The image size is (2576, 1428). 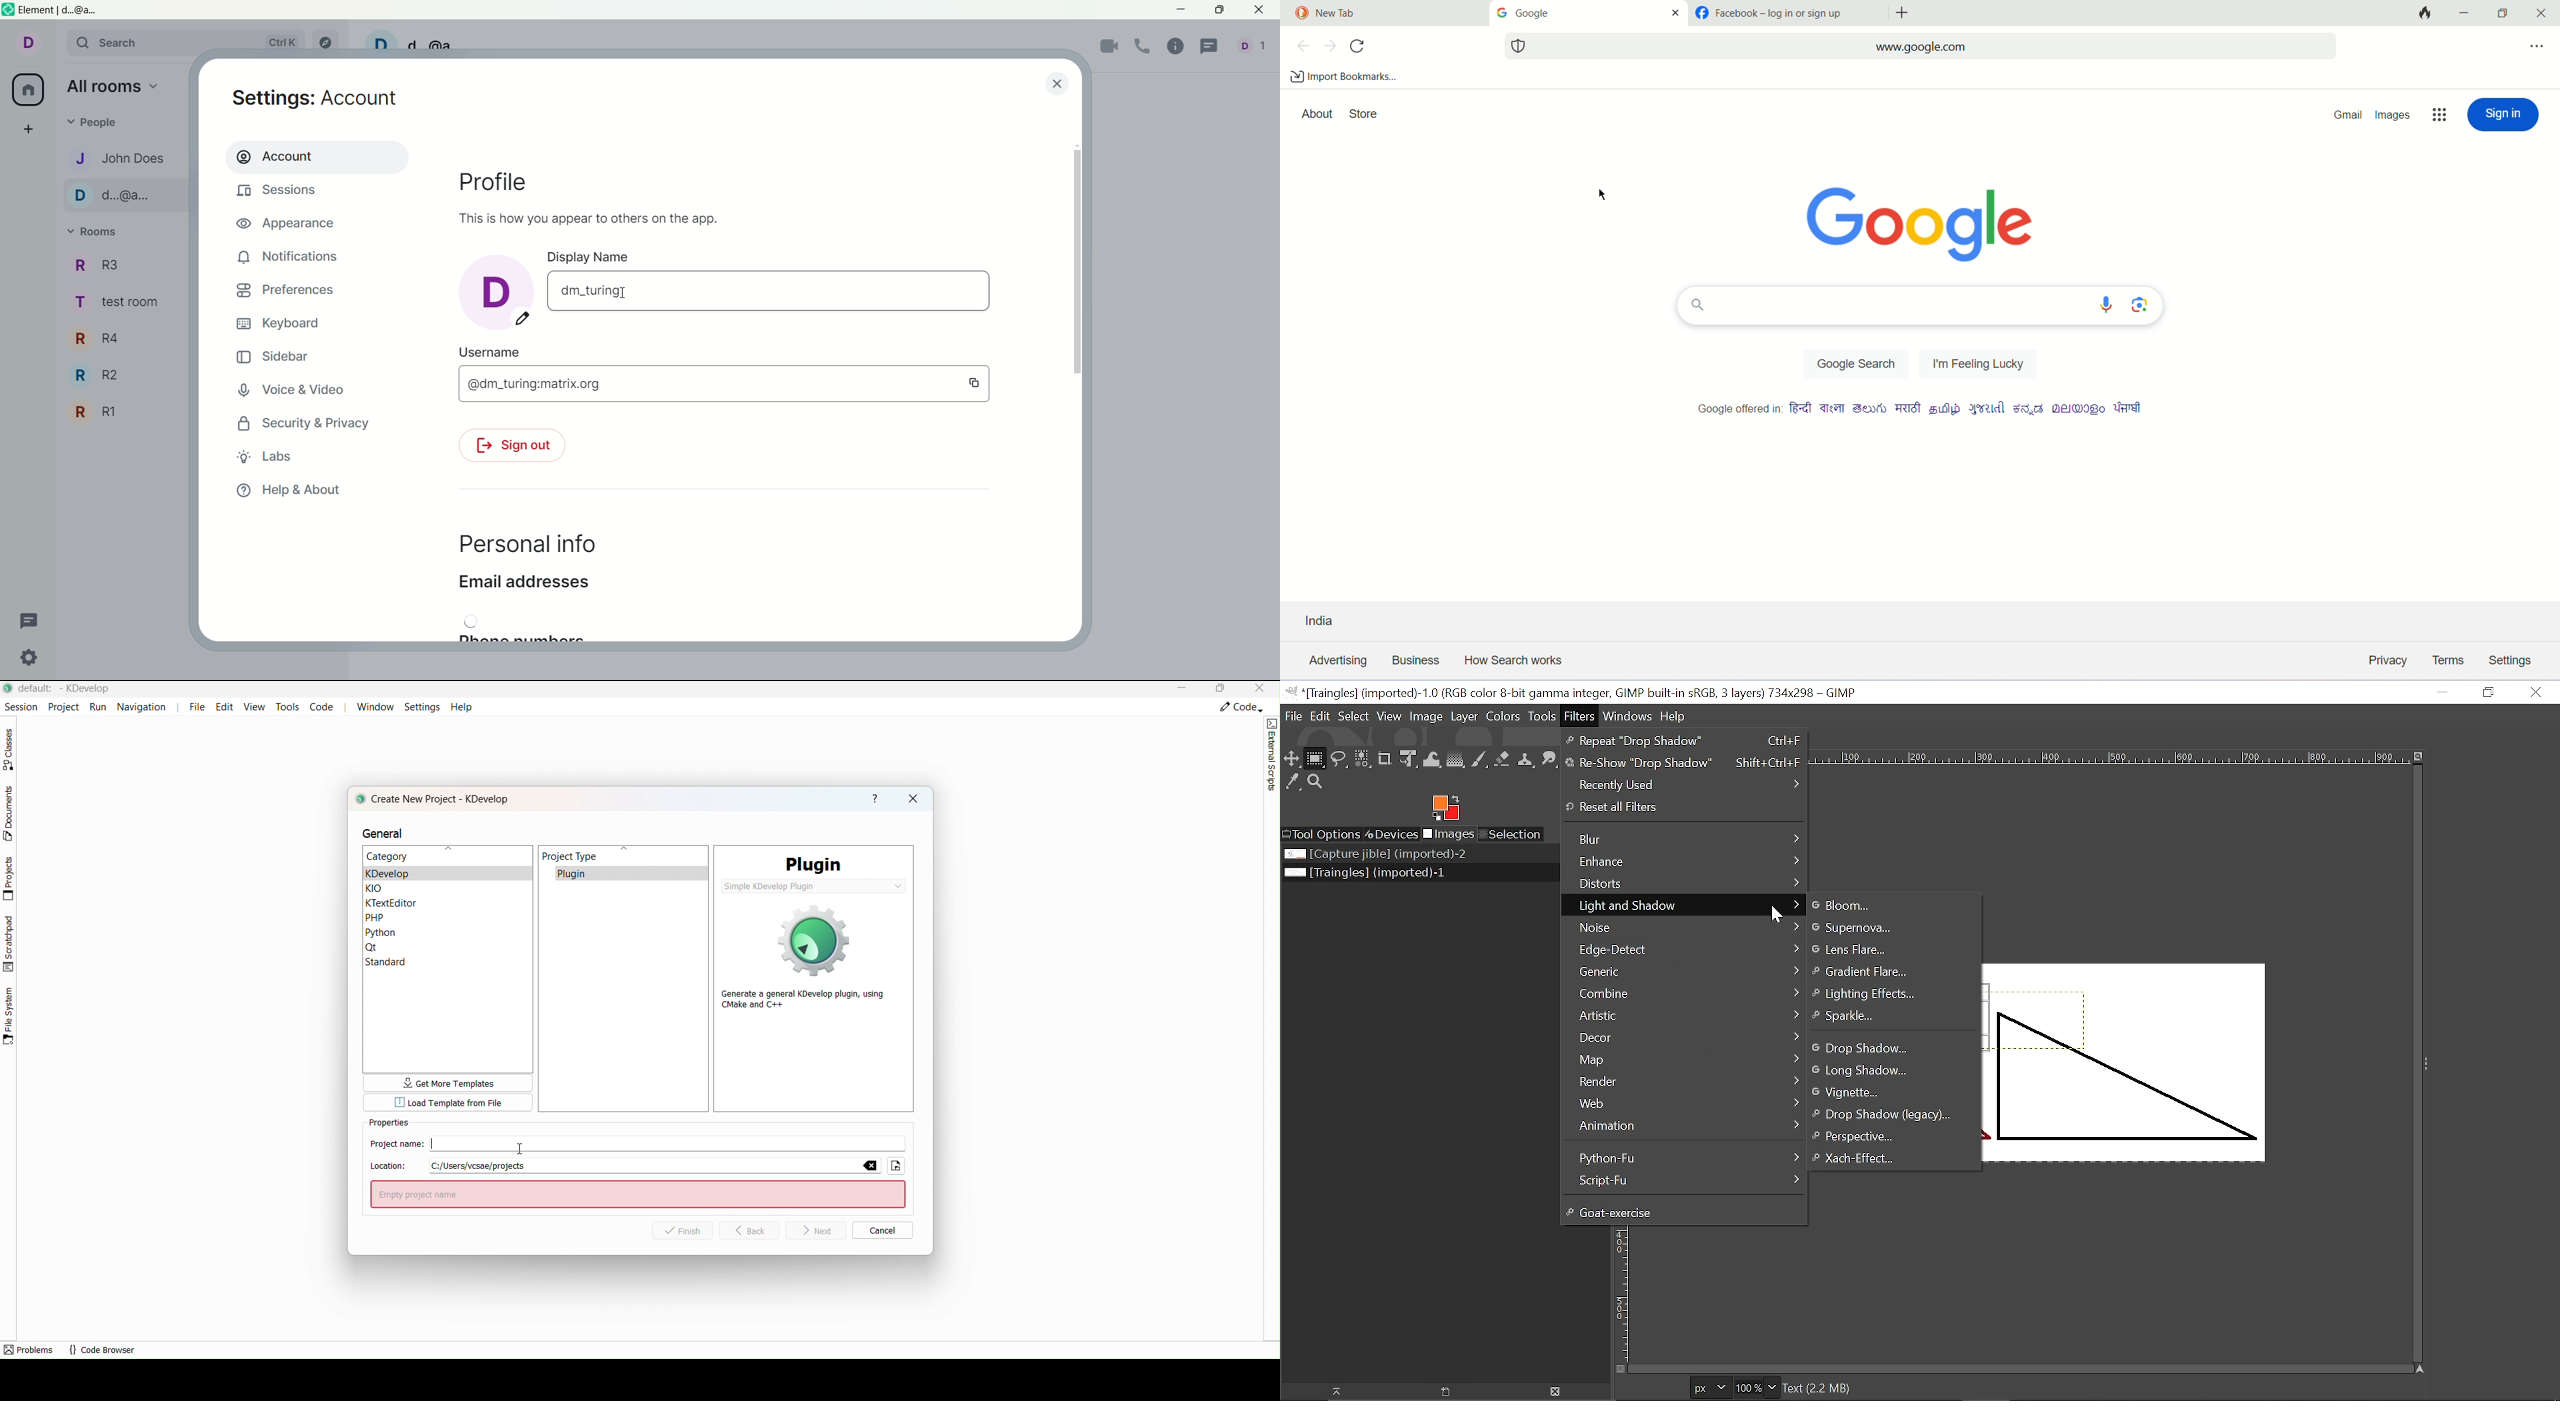 I want to click on Project Name, so click(x=639, y=1143).